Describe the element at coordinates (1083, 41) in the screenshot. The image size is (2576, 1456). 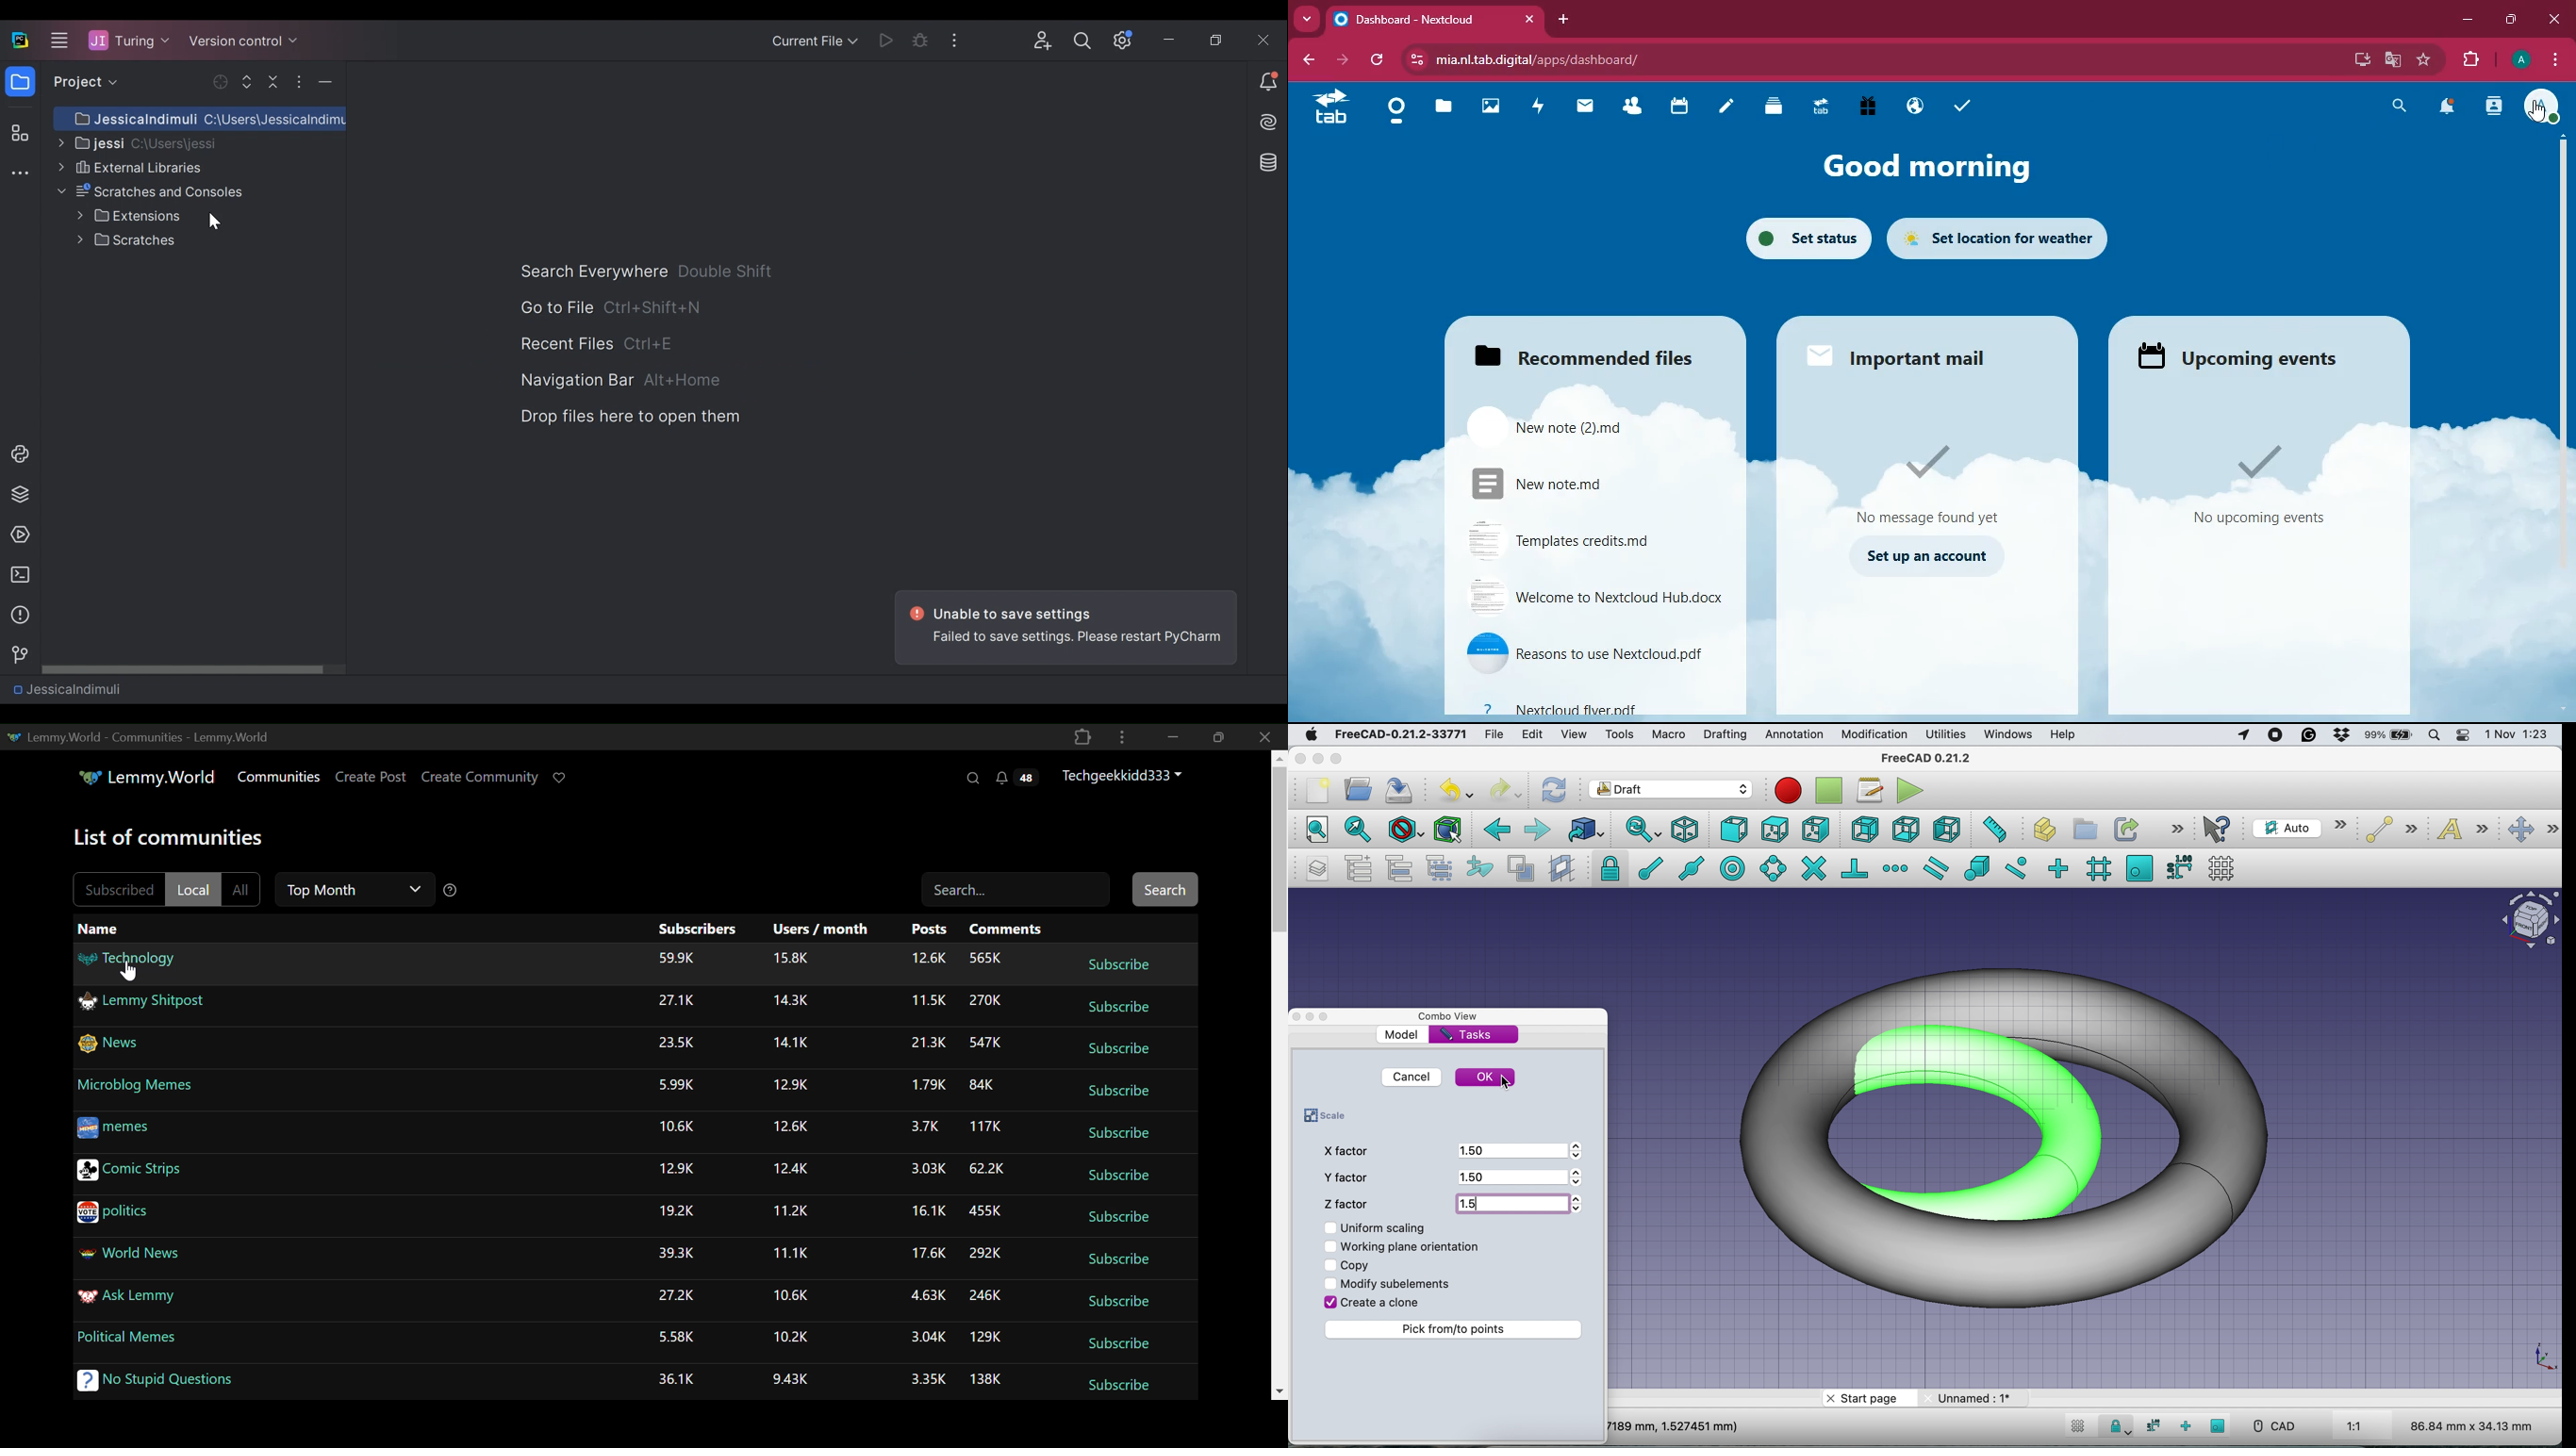
I see `Search` at that location.